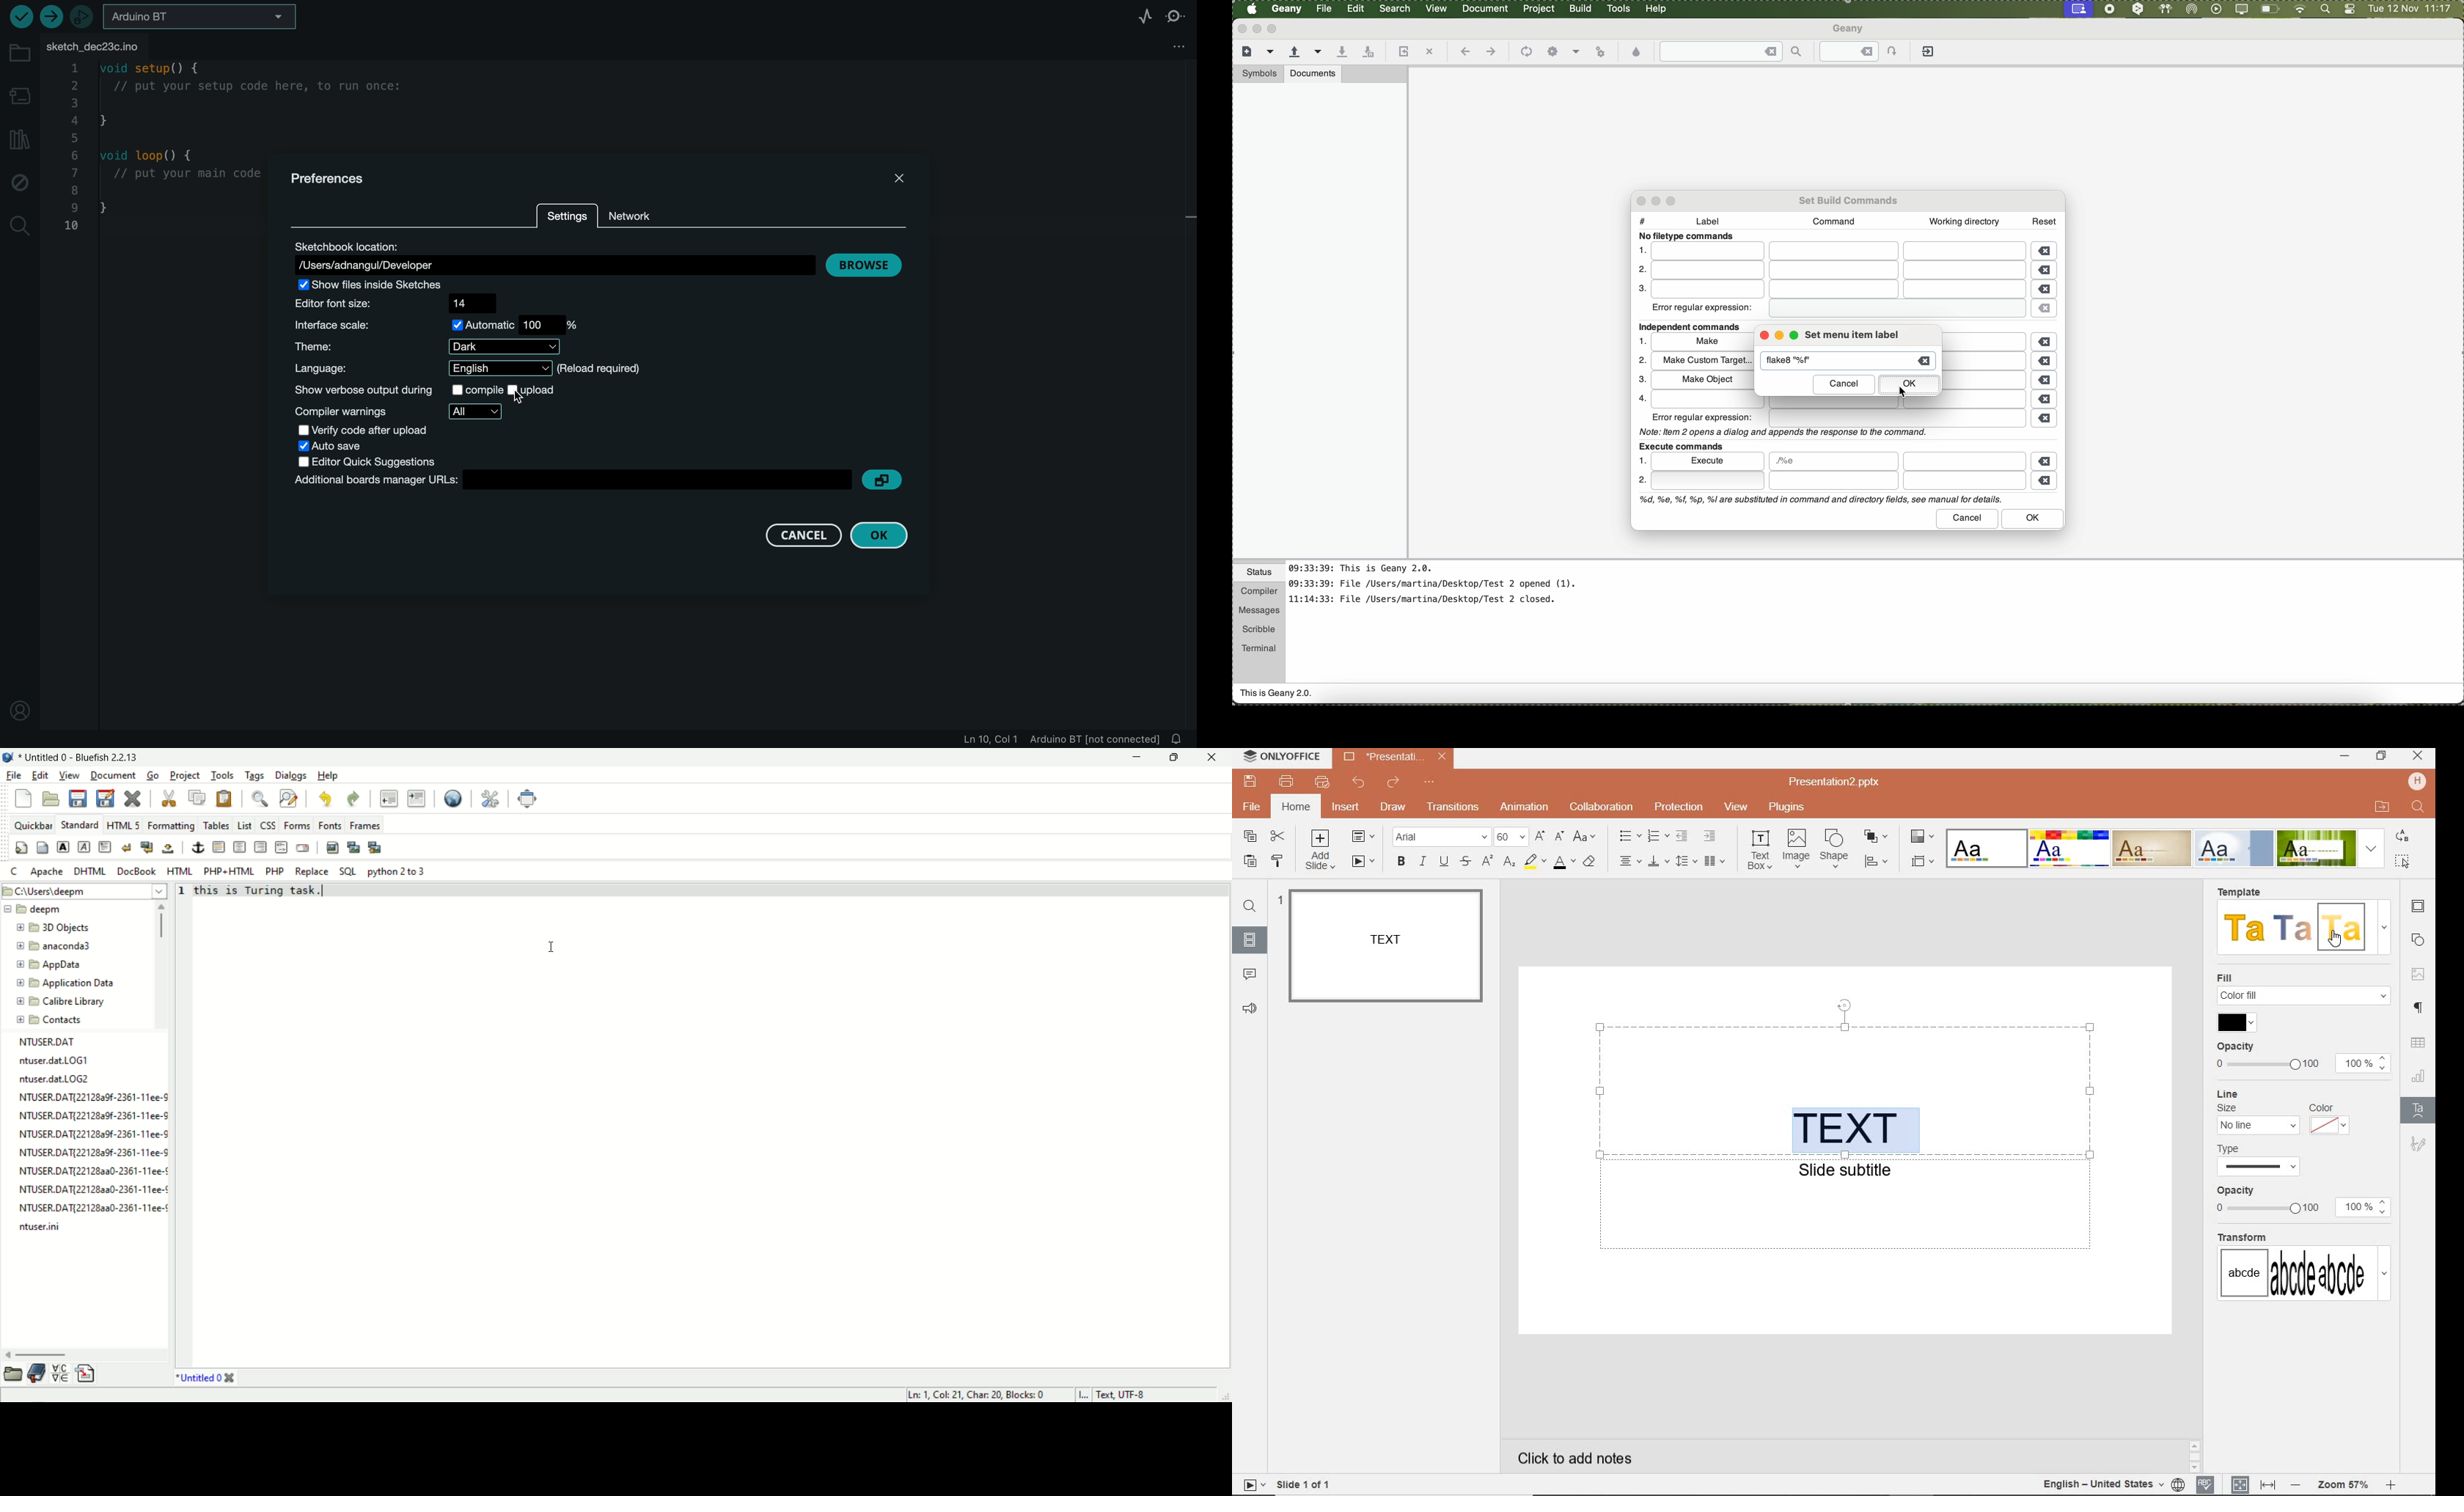 This screenshot has width=2464, height=1512. I want to click on Dialogs, so click(291, 775).